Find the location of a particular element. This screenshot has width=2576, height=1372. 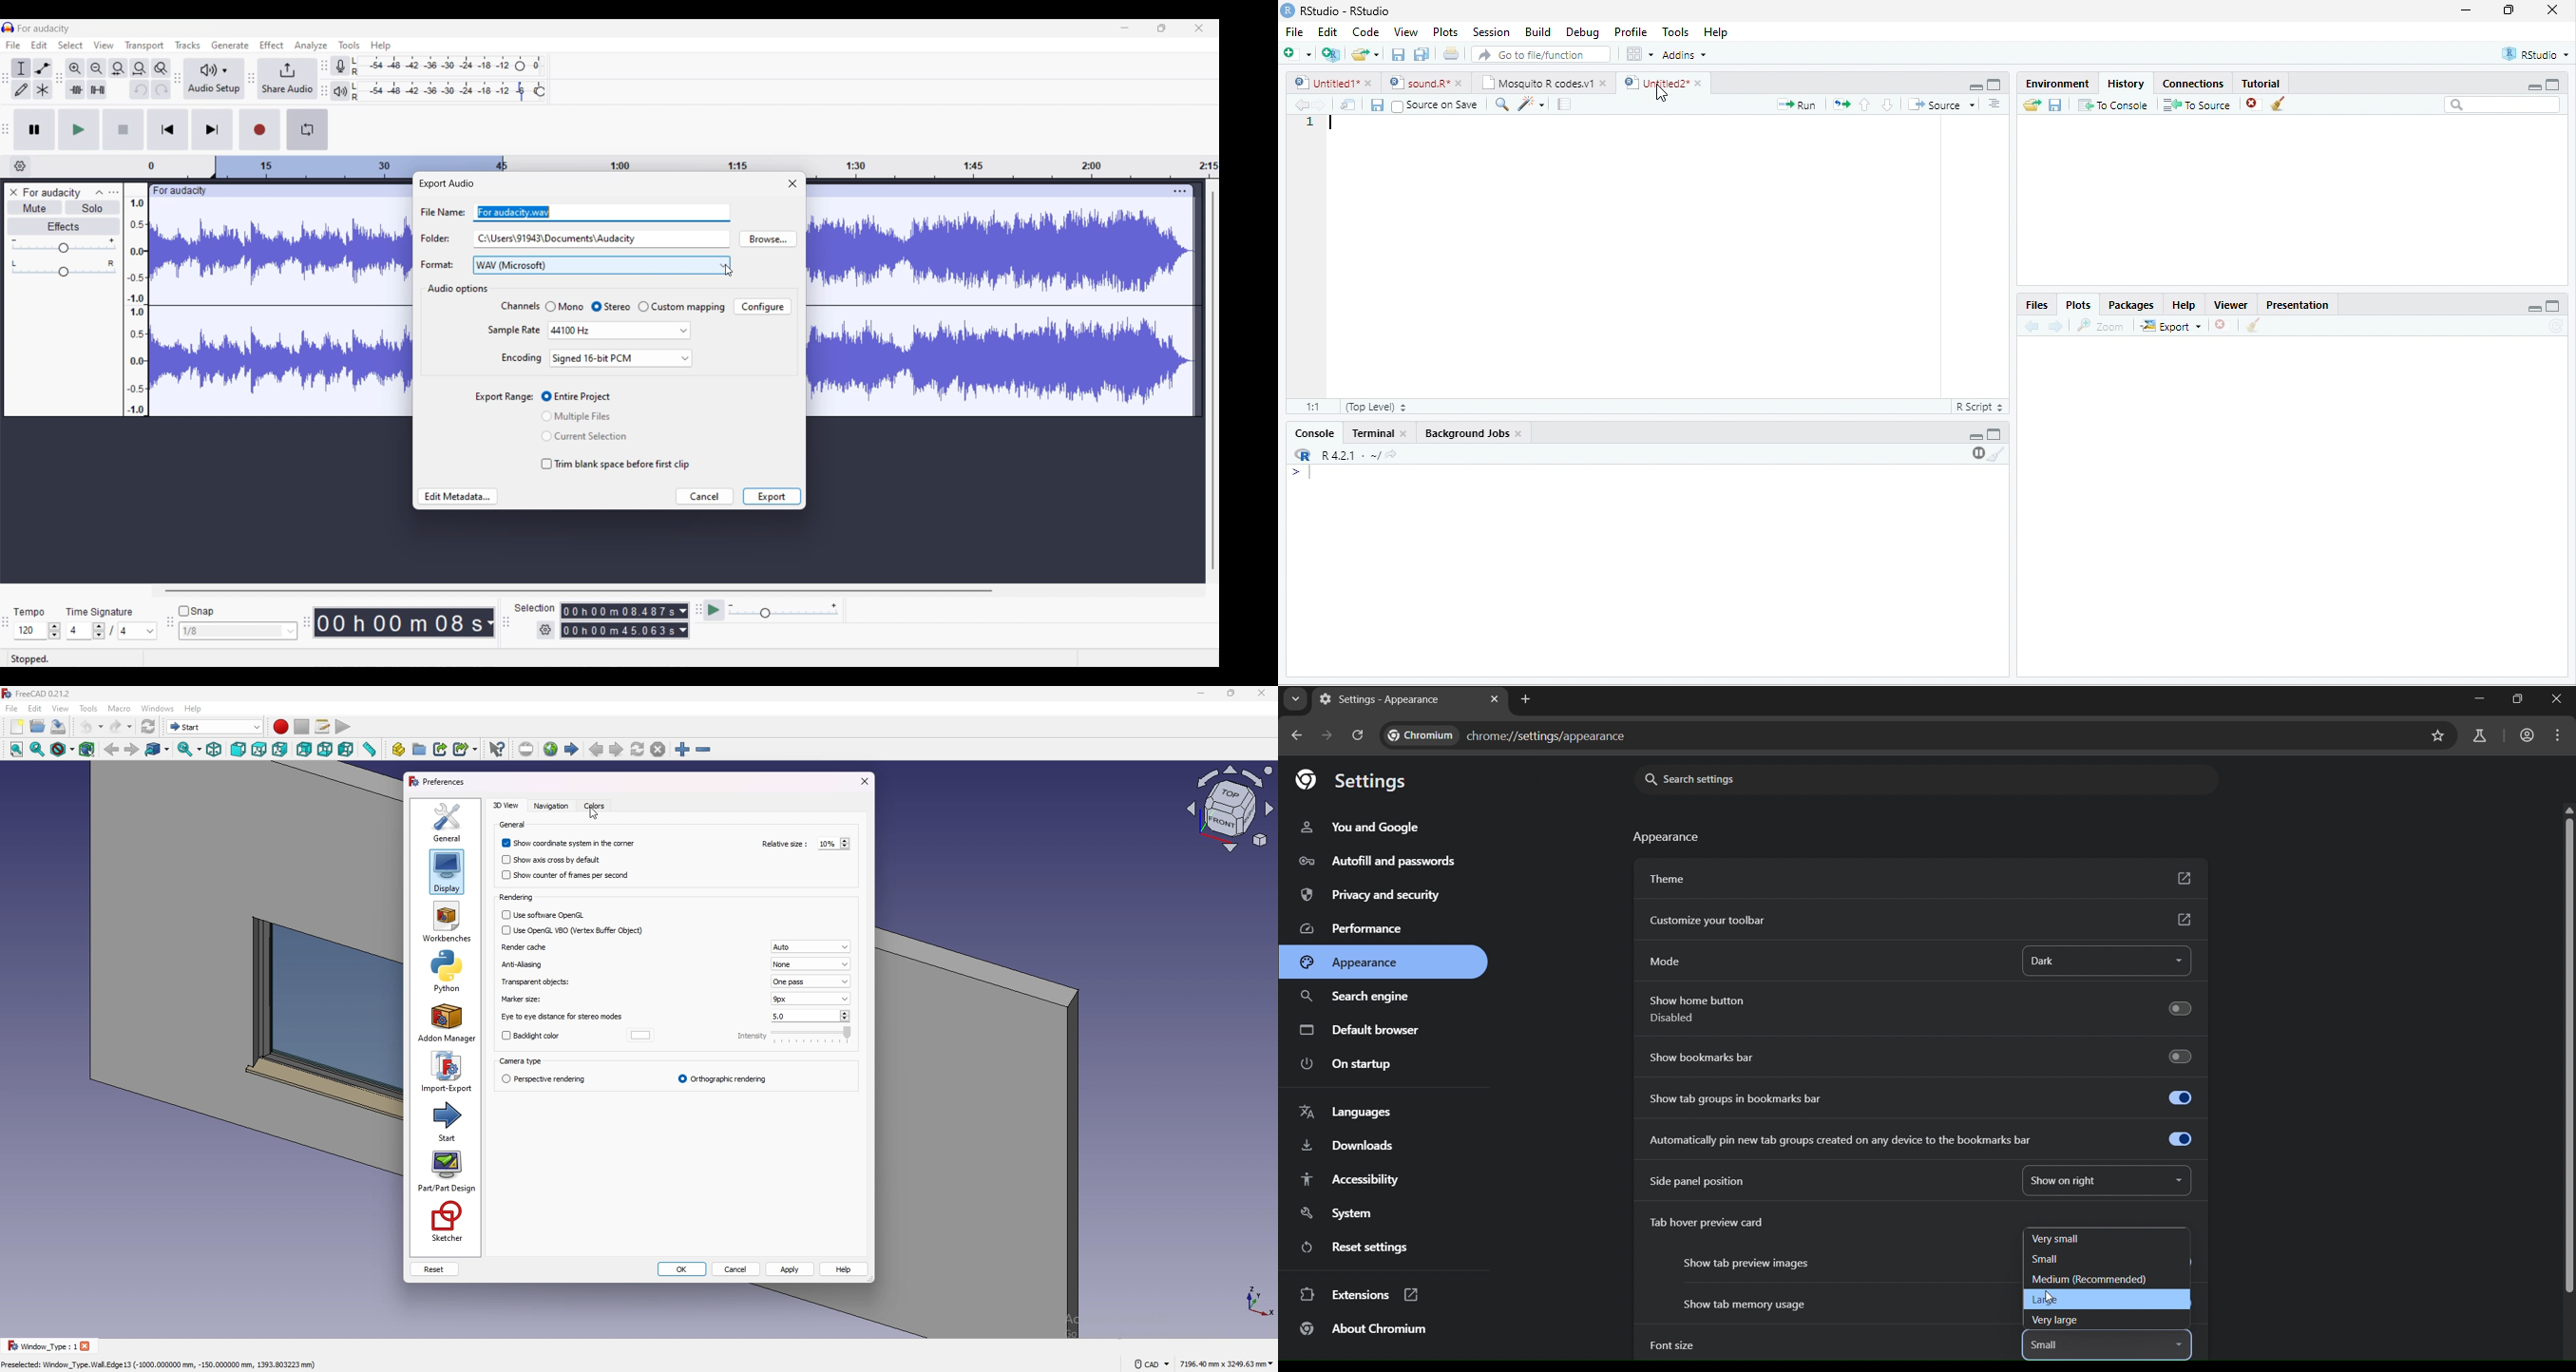

make link is located at coordinates (442, 748).